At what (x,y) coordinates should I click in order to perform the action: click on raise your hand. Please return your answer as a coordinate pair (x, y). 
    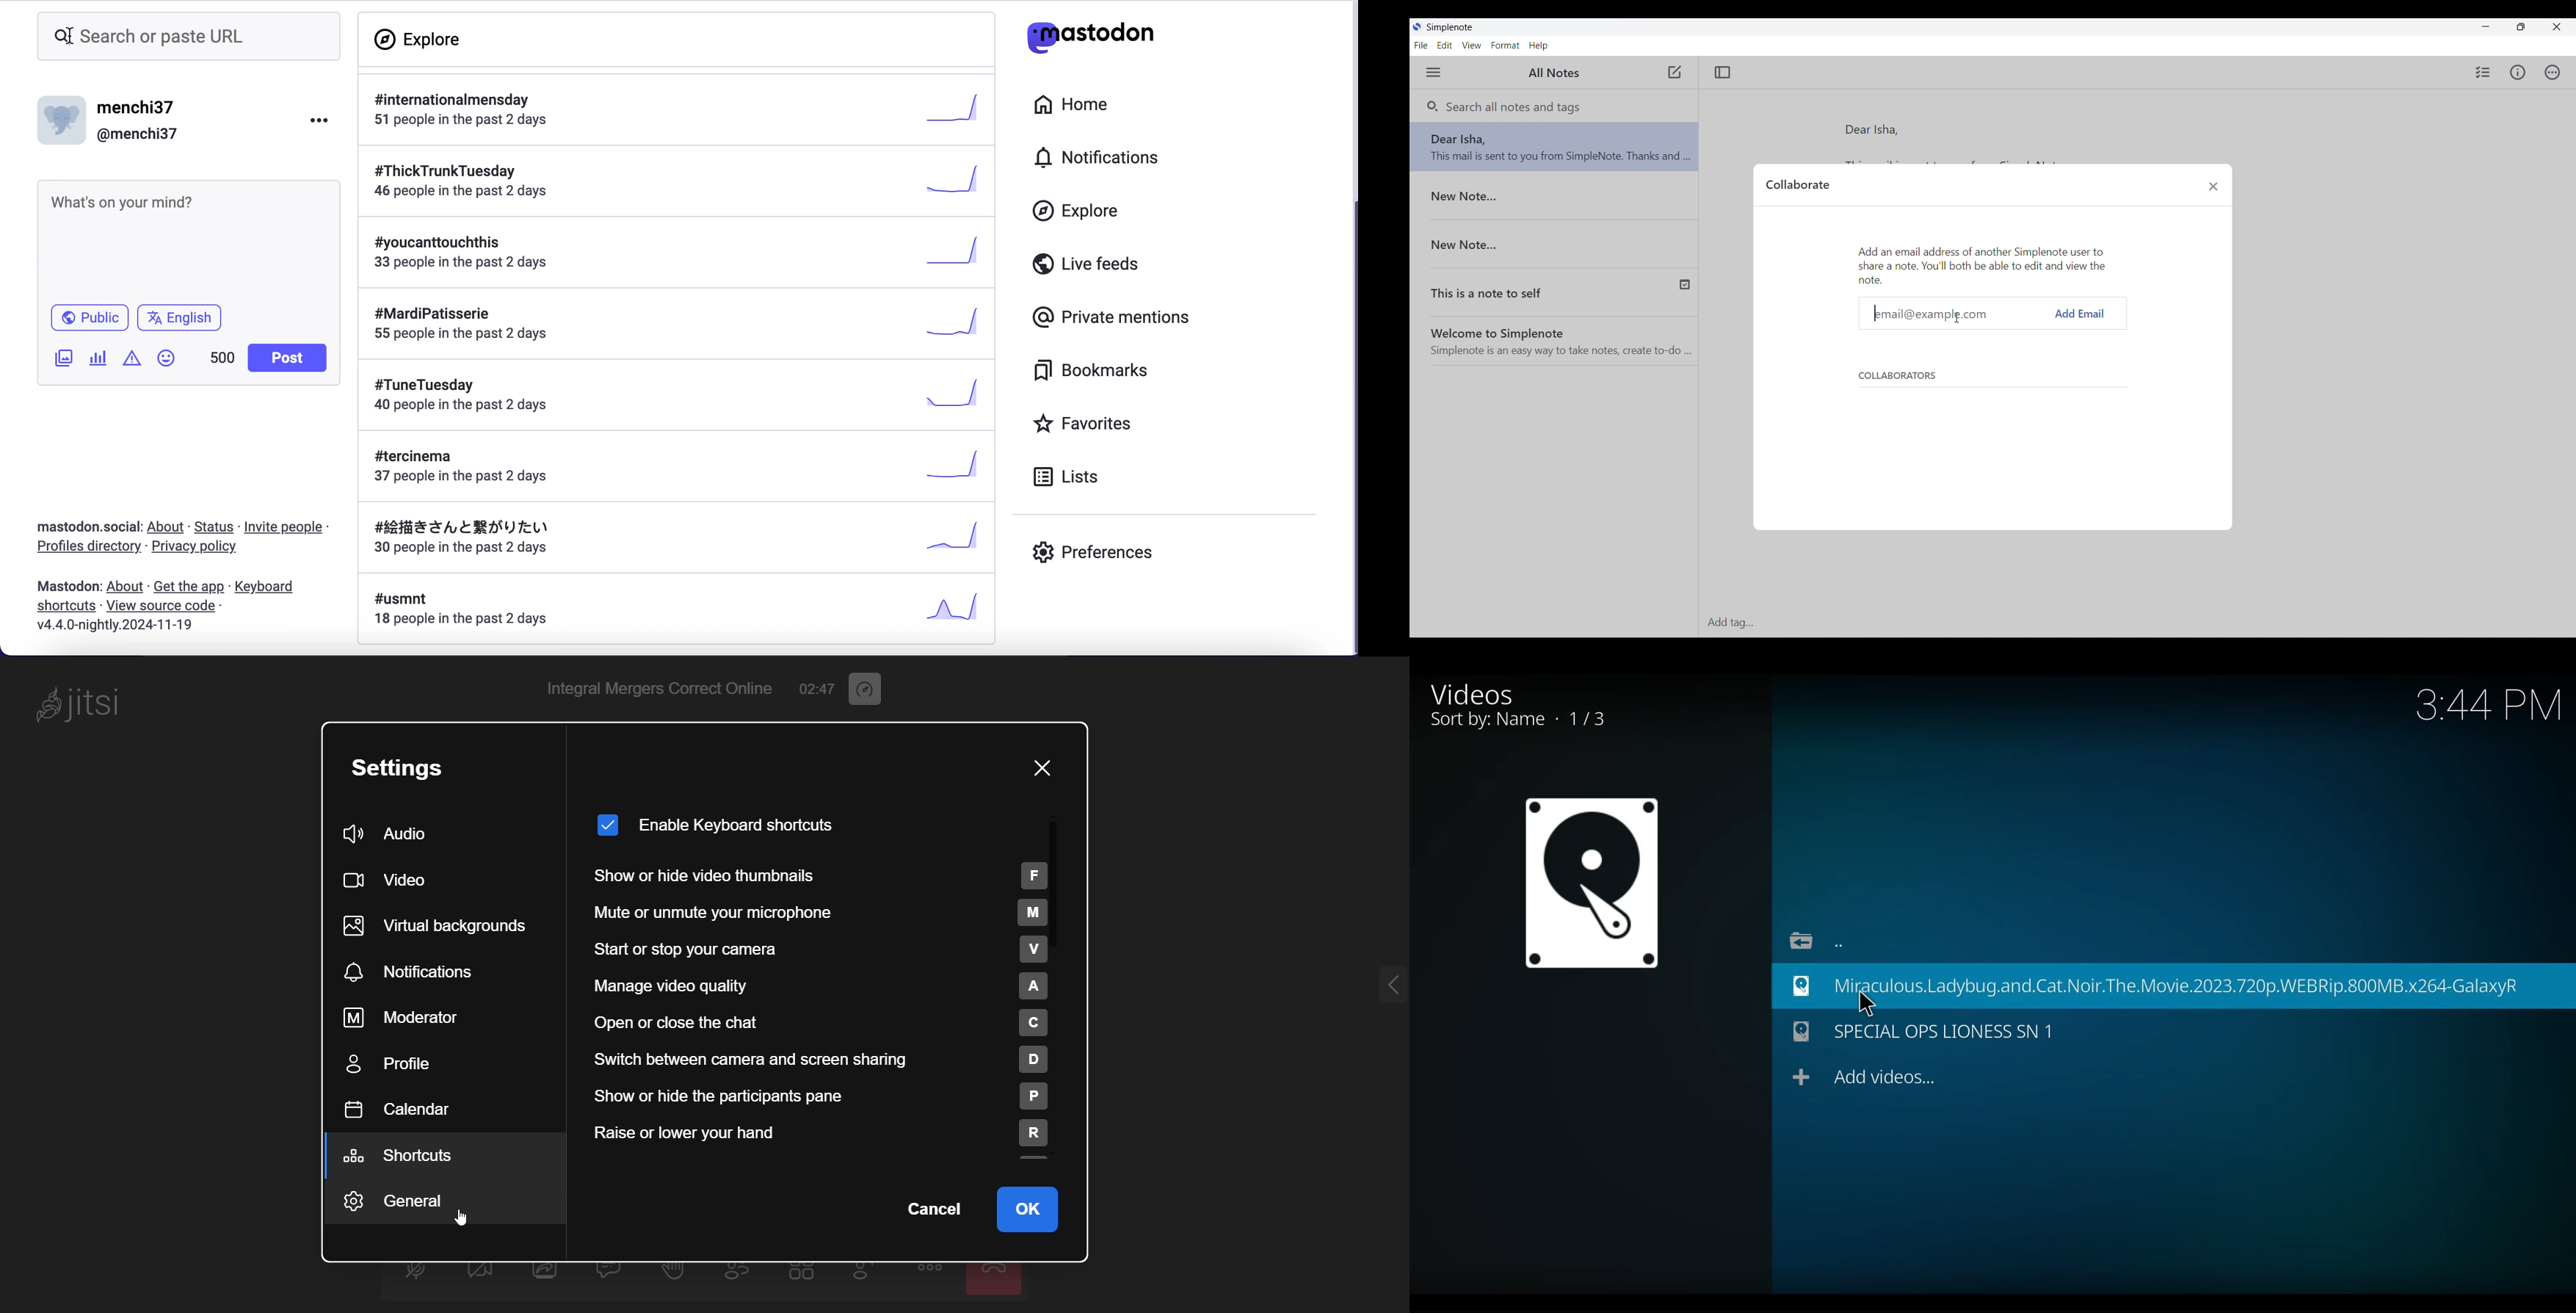
    Looking at the image, I should click on (673, 1270).